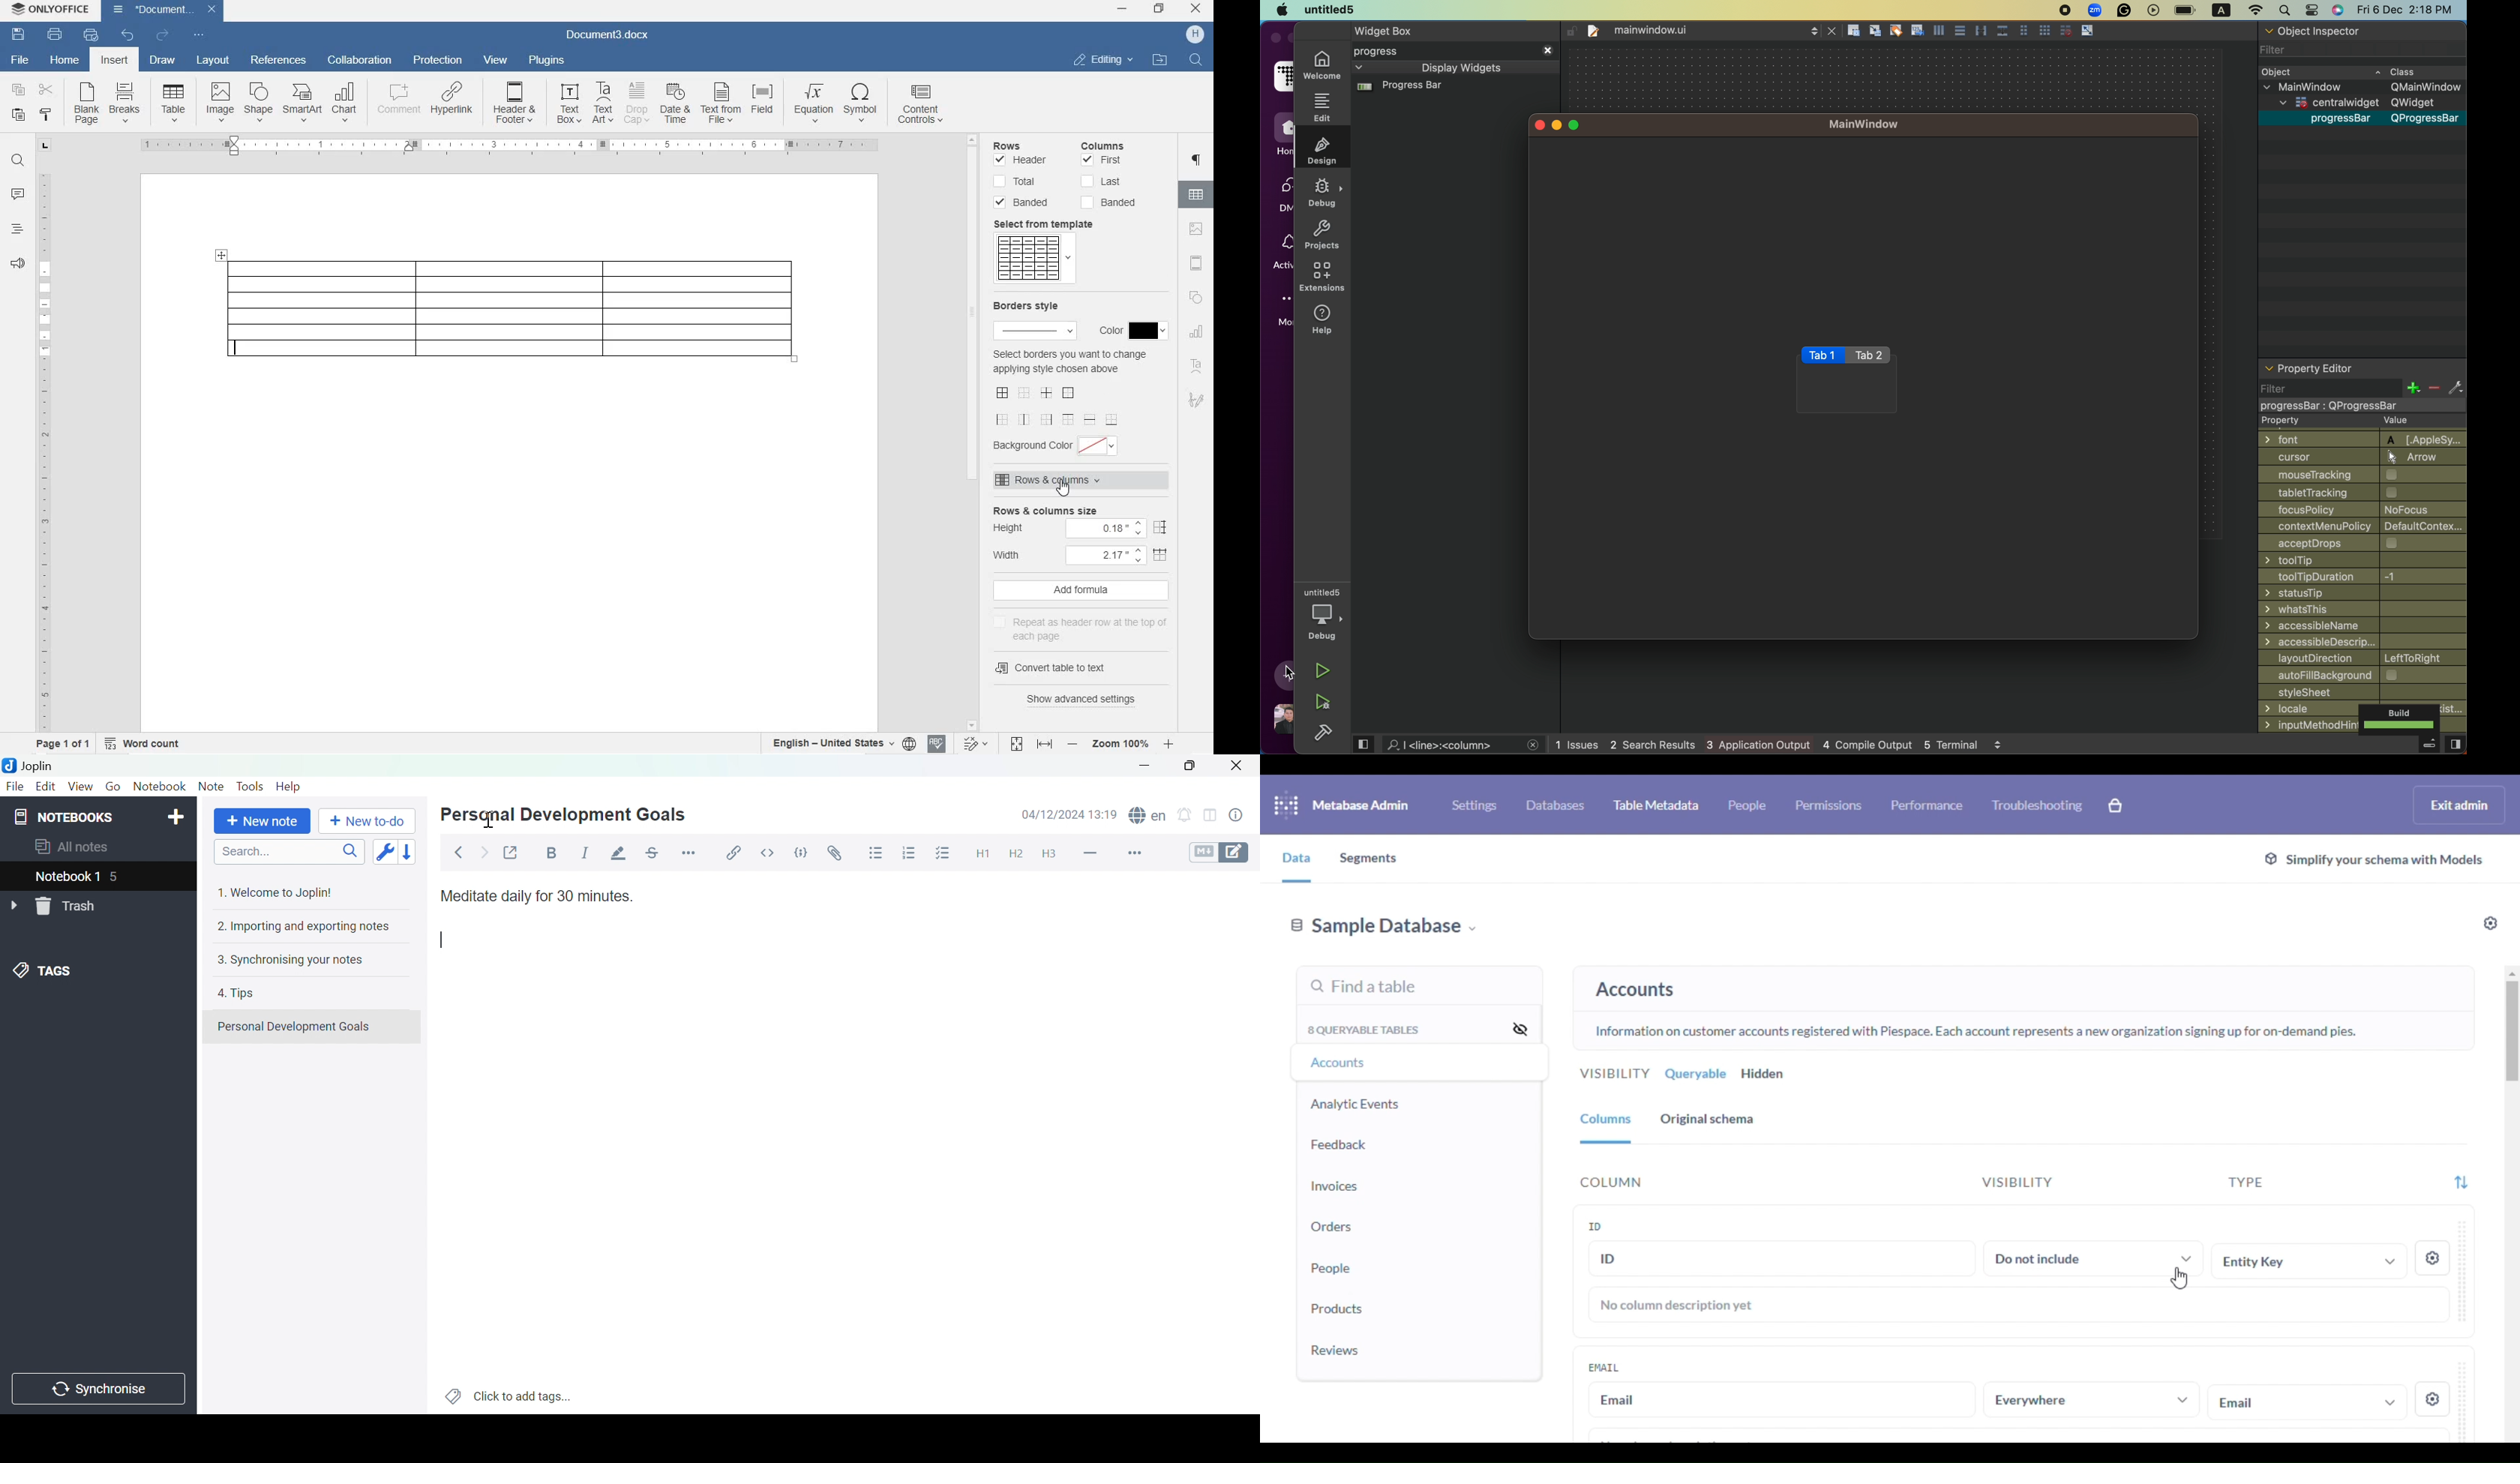 This screenshot has height=1484, width=2520. Describe the element at coordinates (408, 851) in the screenshot. I see `Reverse sort order` at that location.